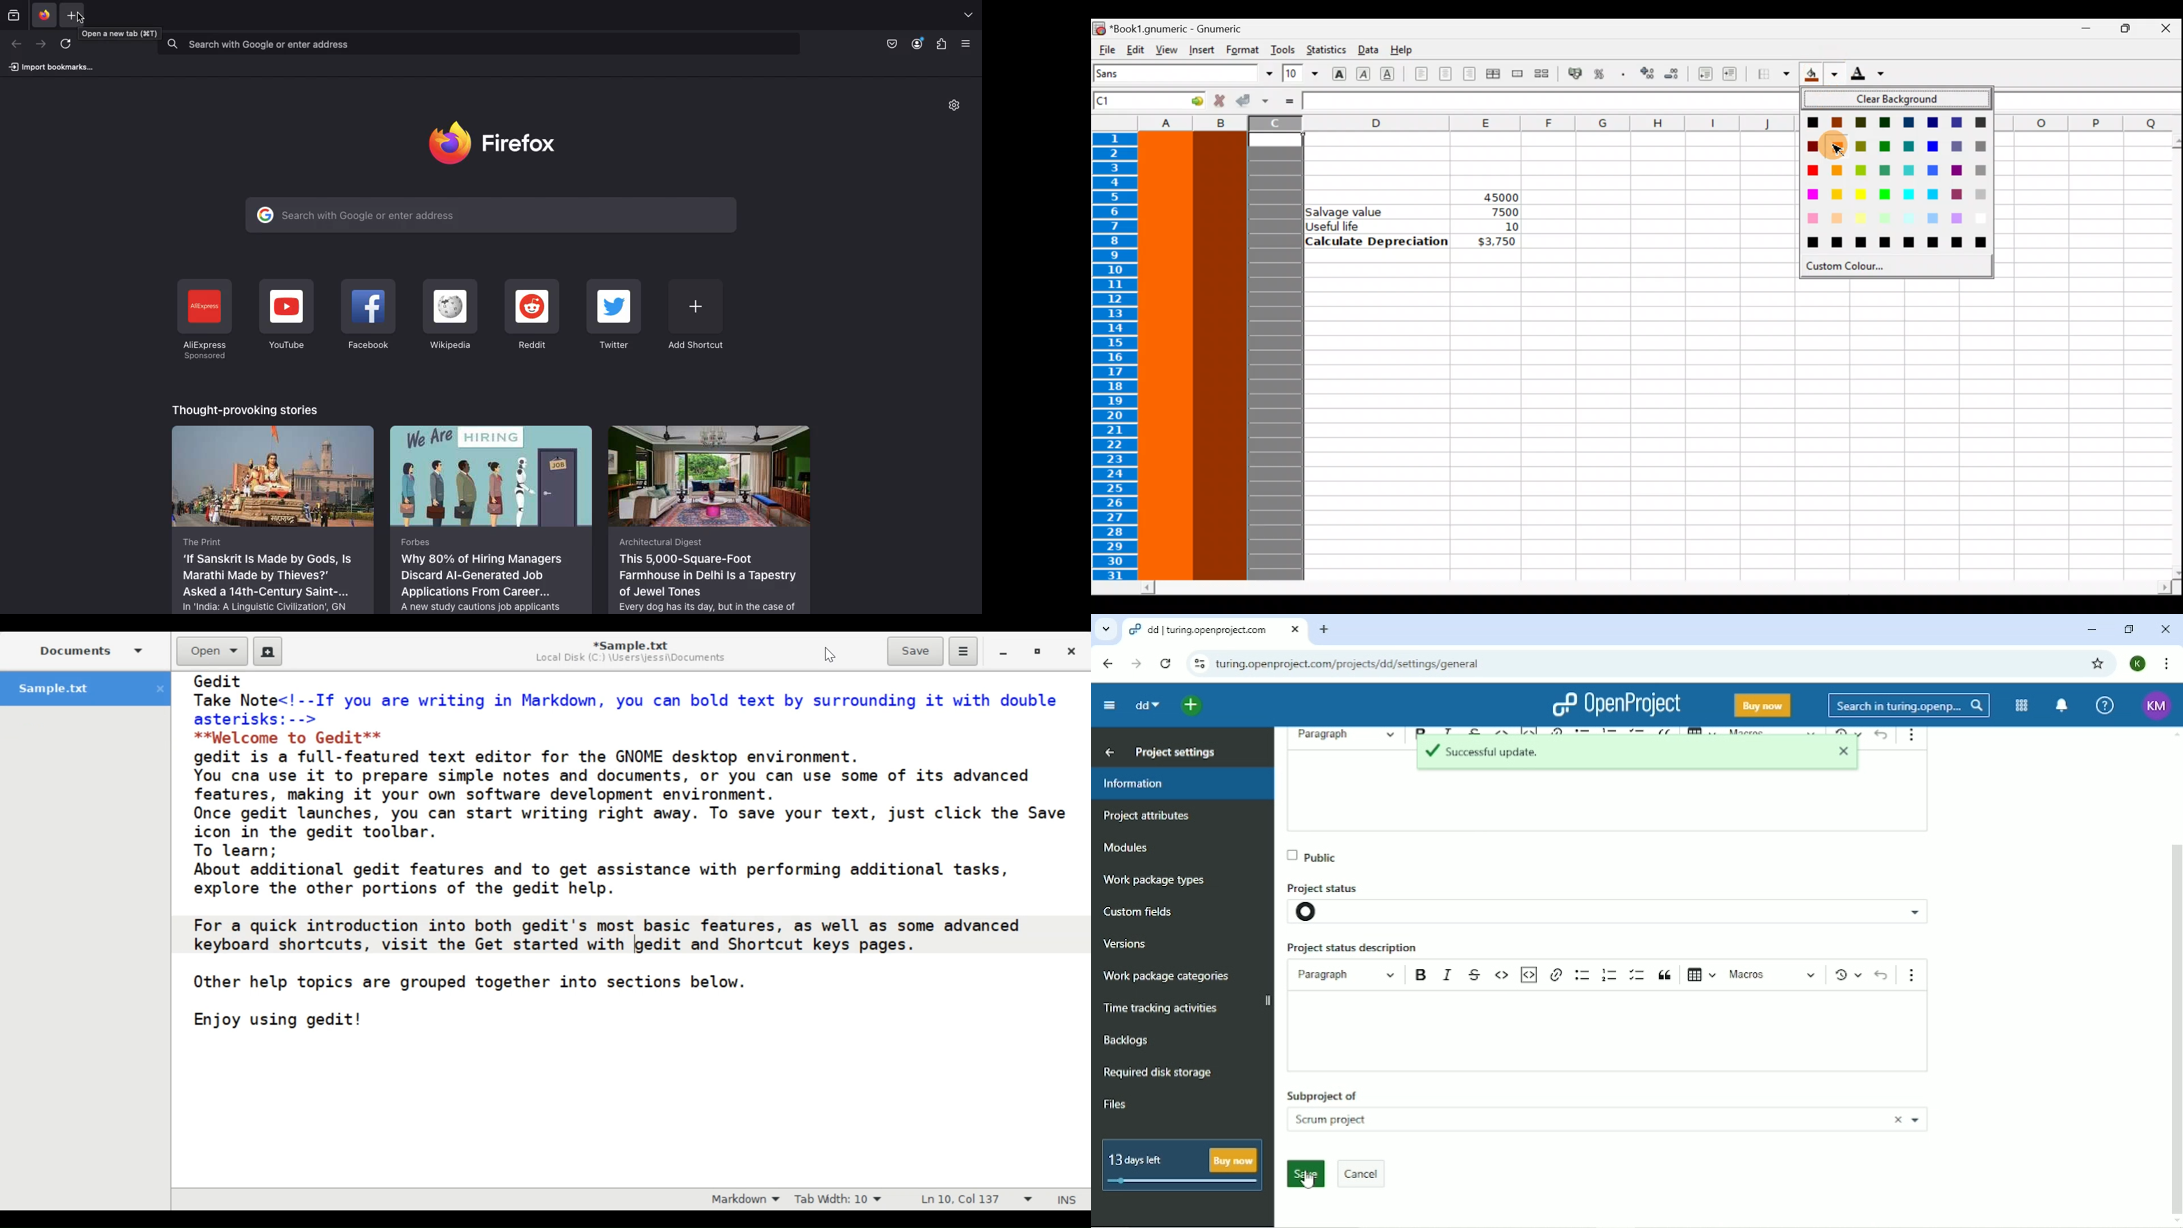 This screenshot has height=1232, width=2184. I want to click on Column C highlighted, so click(1275, 354).